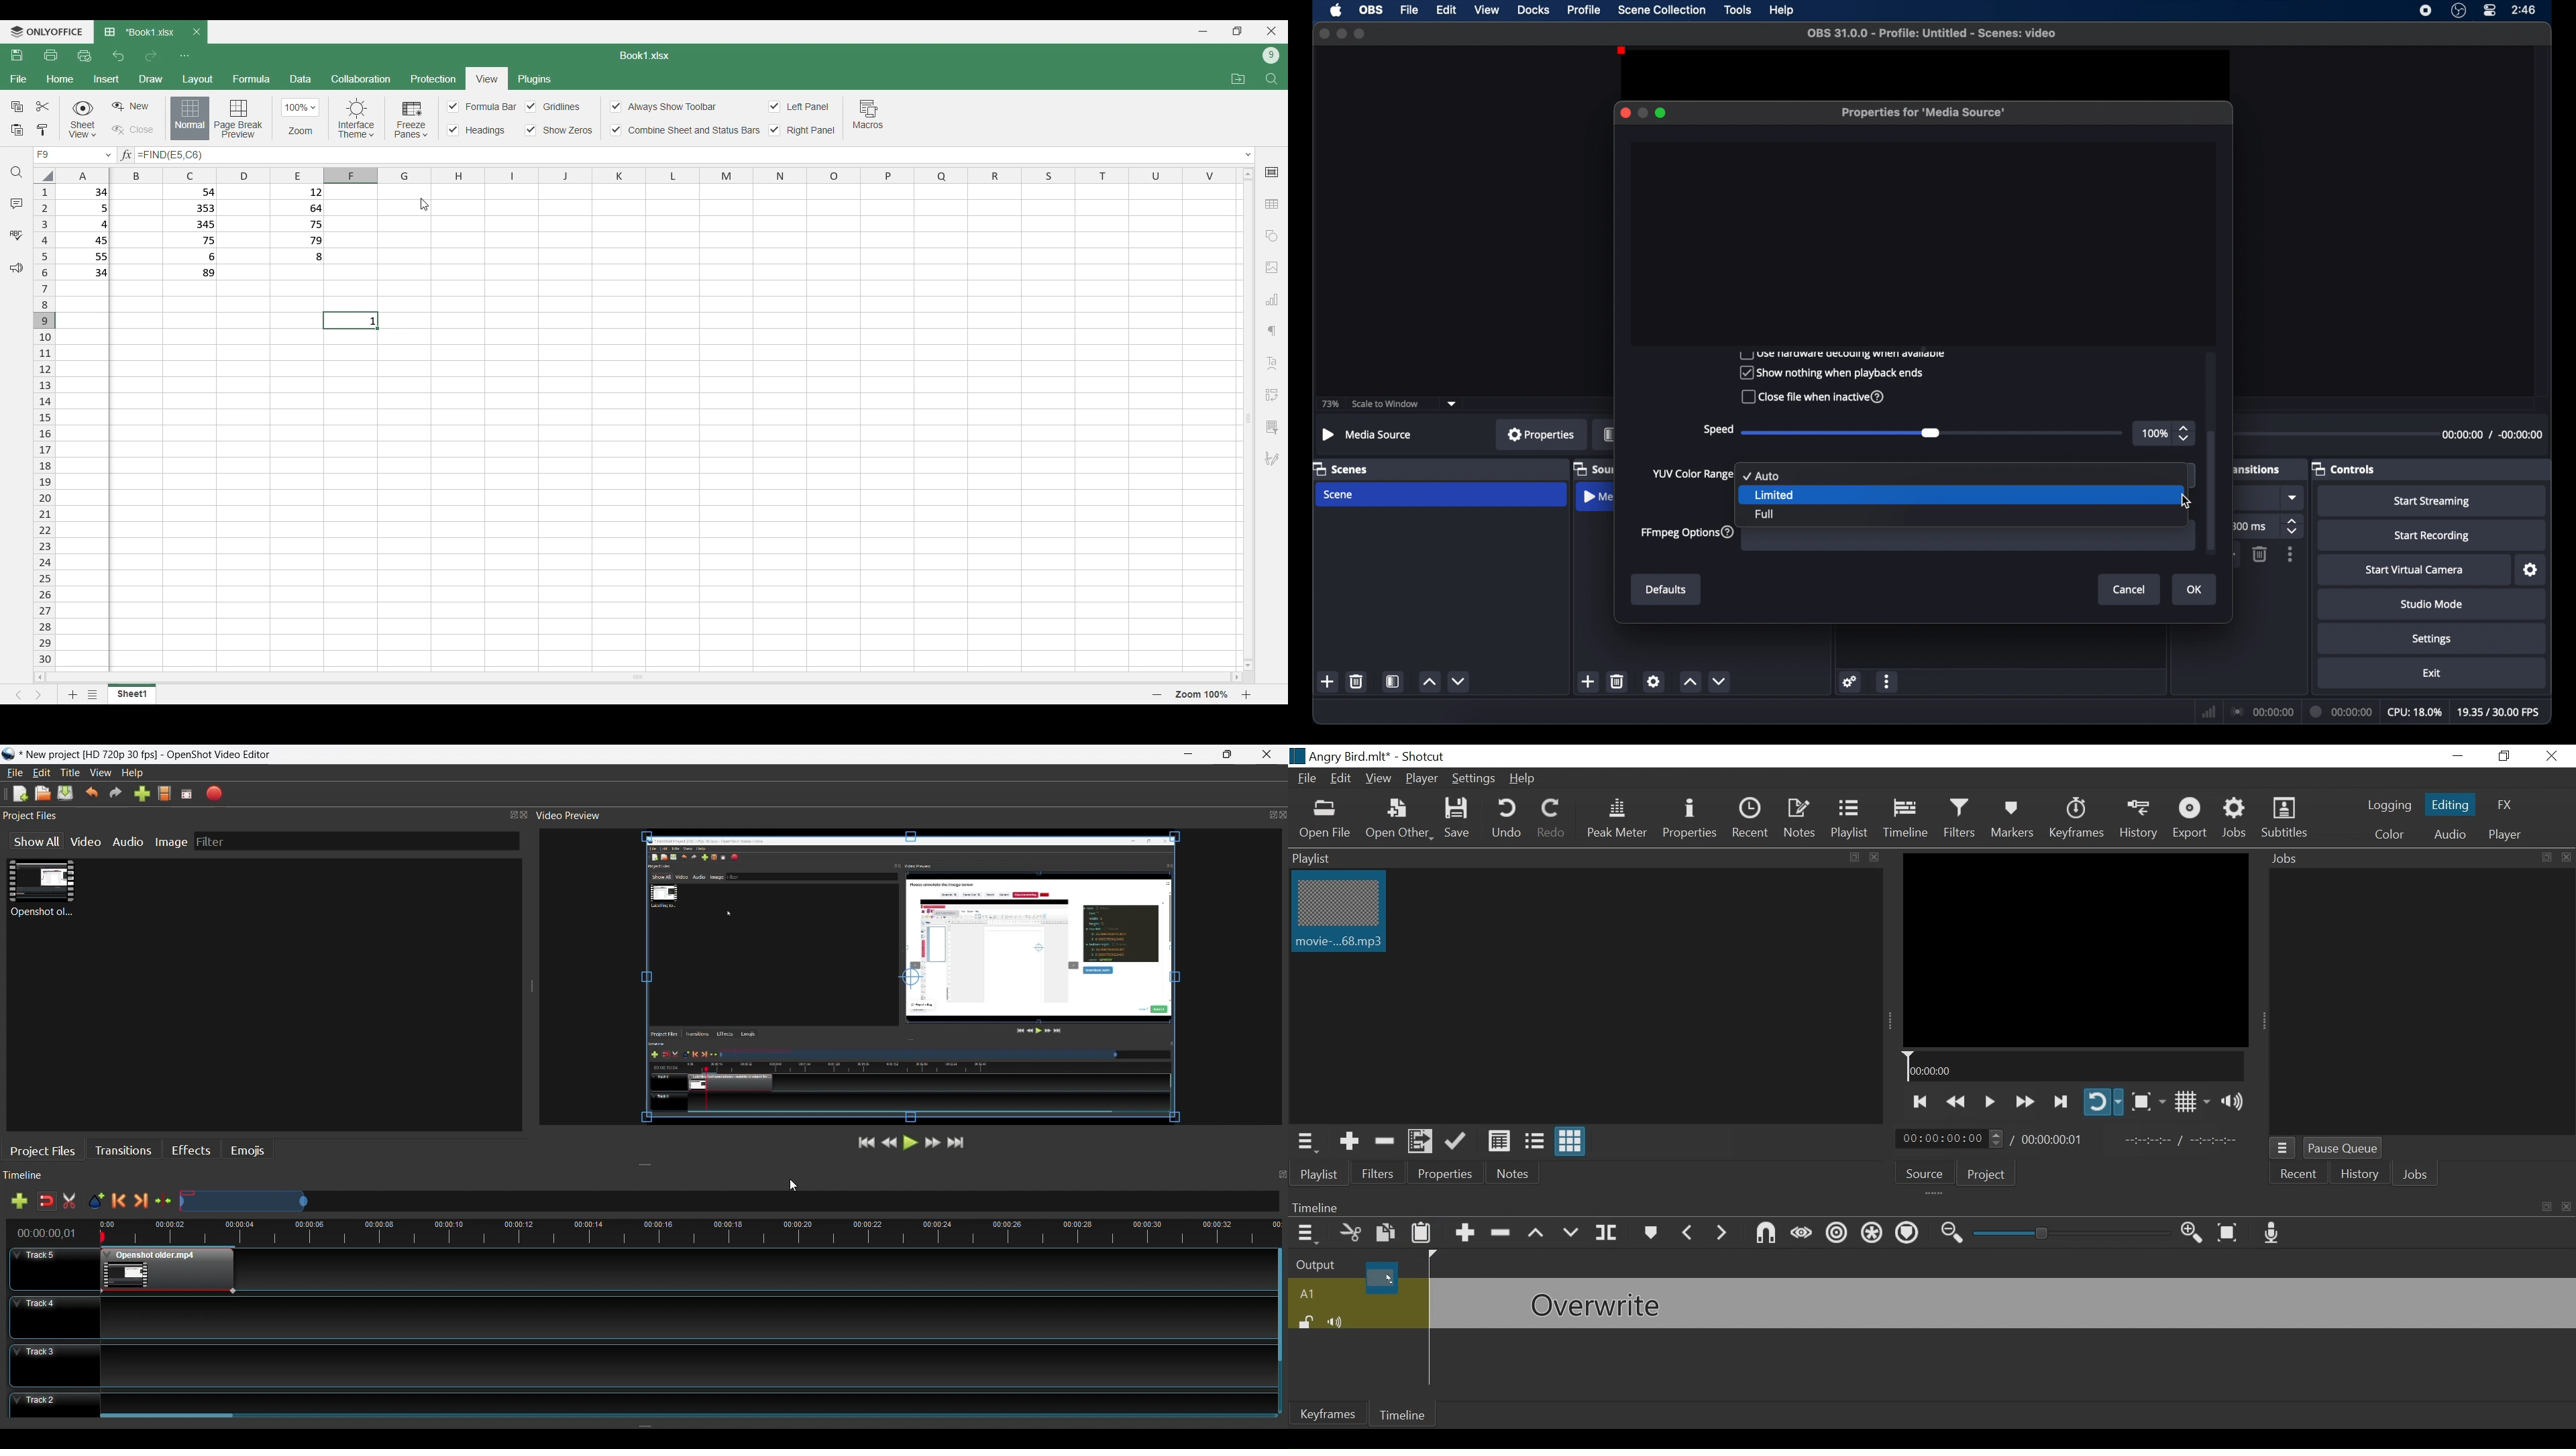 The image size is (2576, 1456). What do you see at coordinates (2492, 434) in the screenshot?
I see `duration` at bounding box center [2492, 434].